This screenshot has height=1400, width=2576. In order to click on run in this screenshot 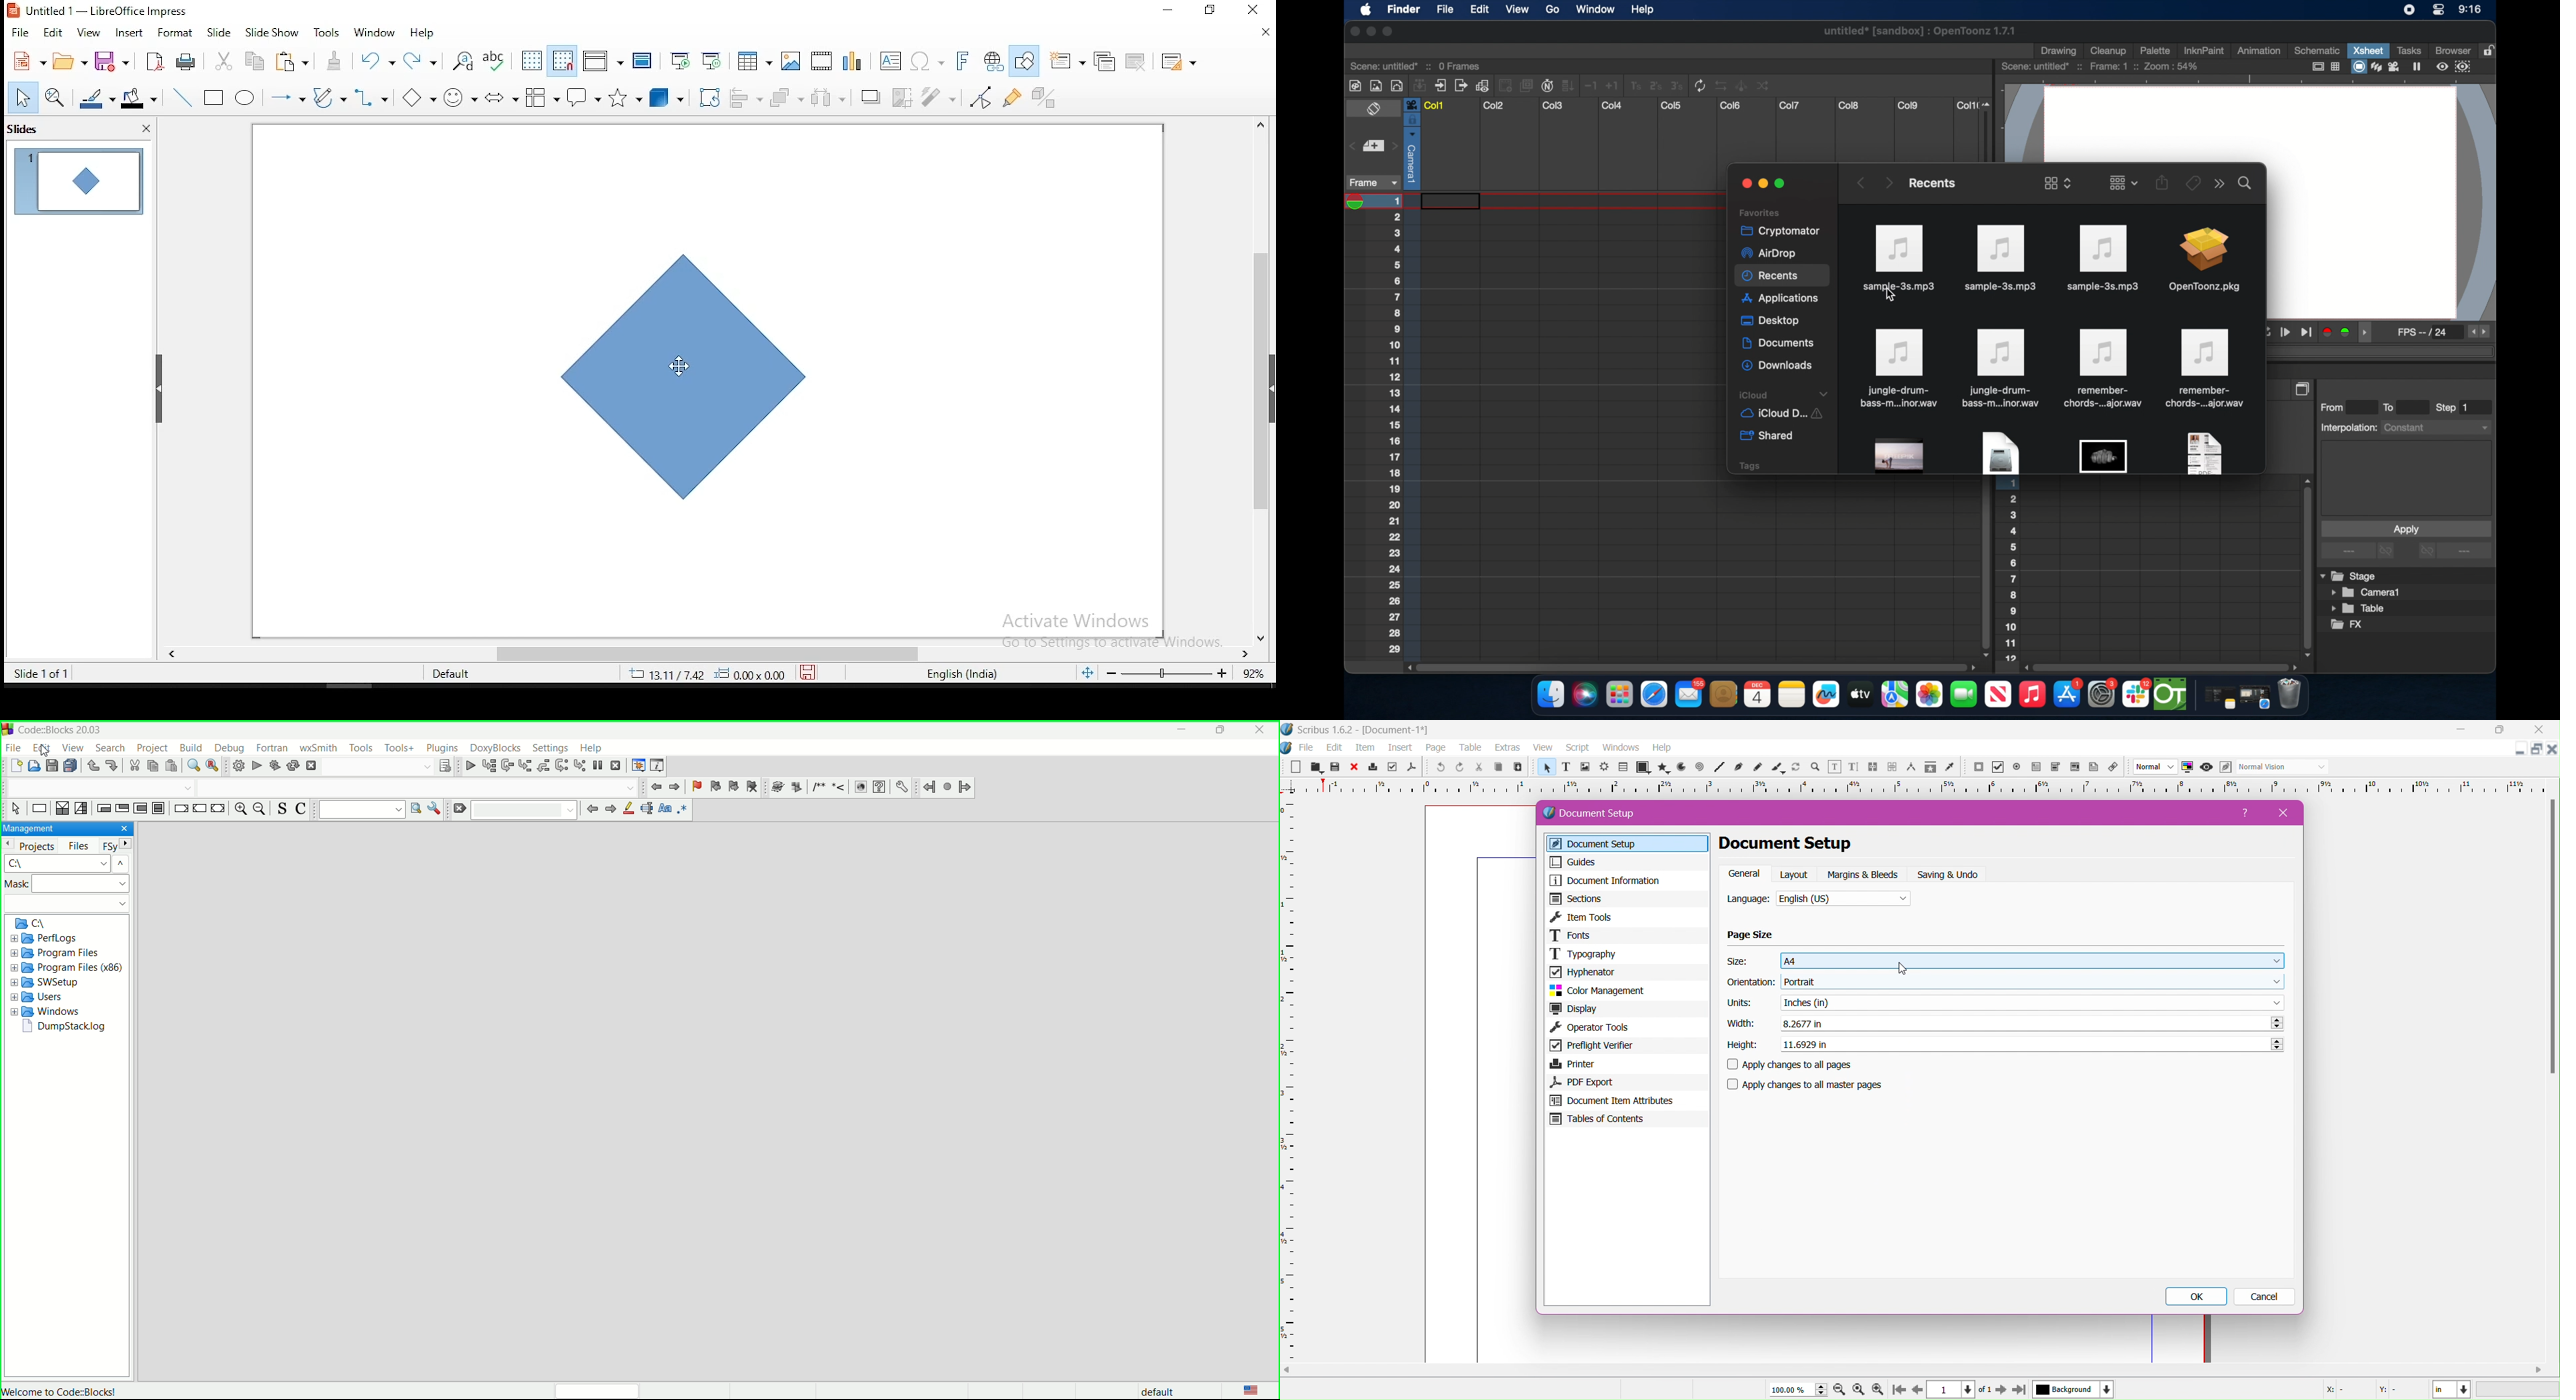, I will do `click(256, 765)`.